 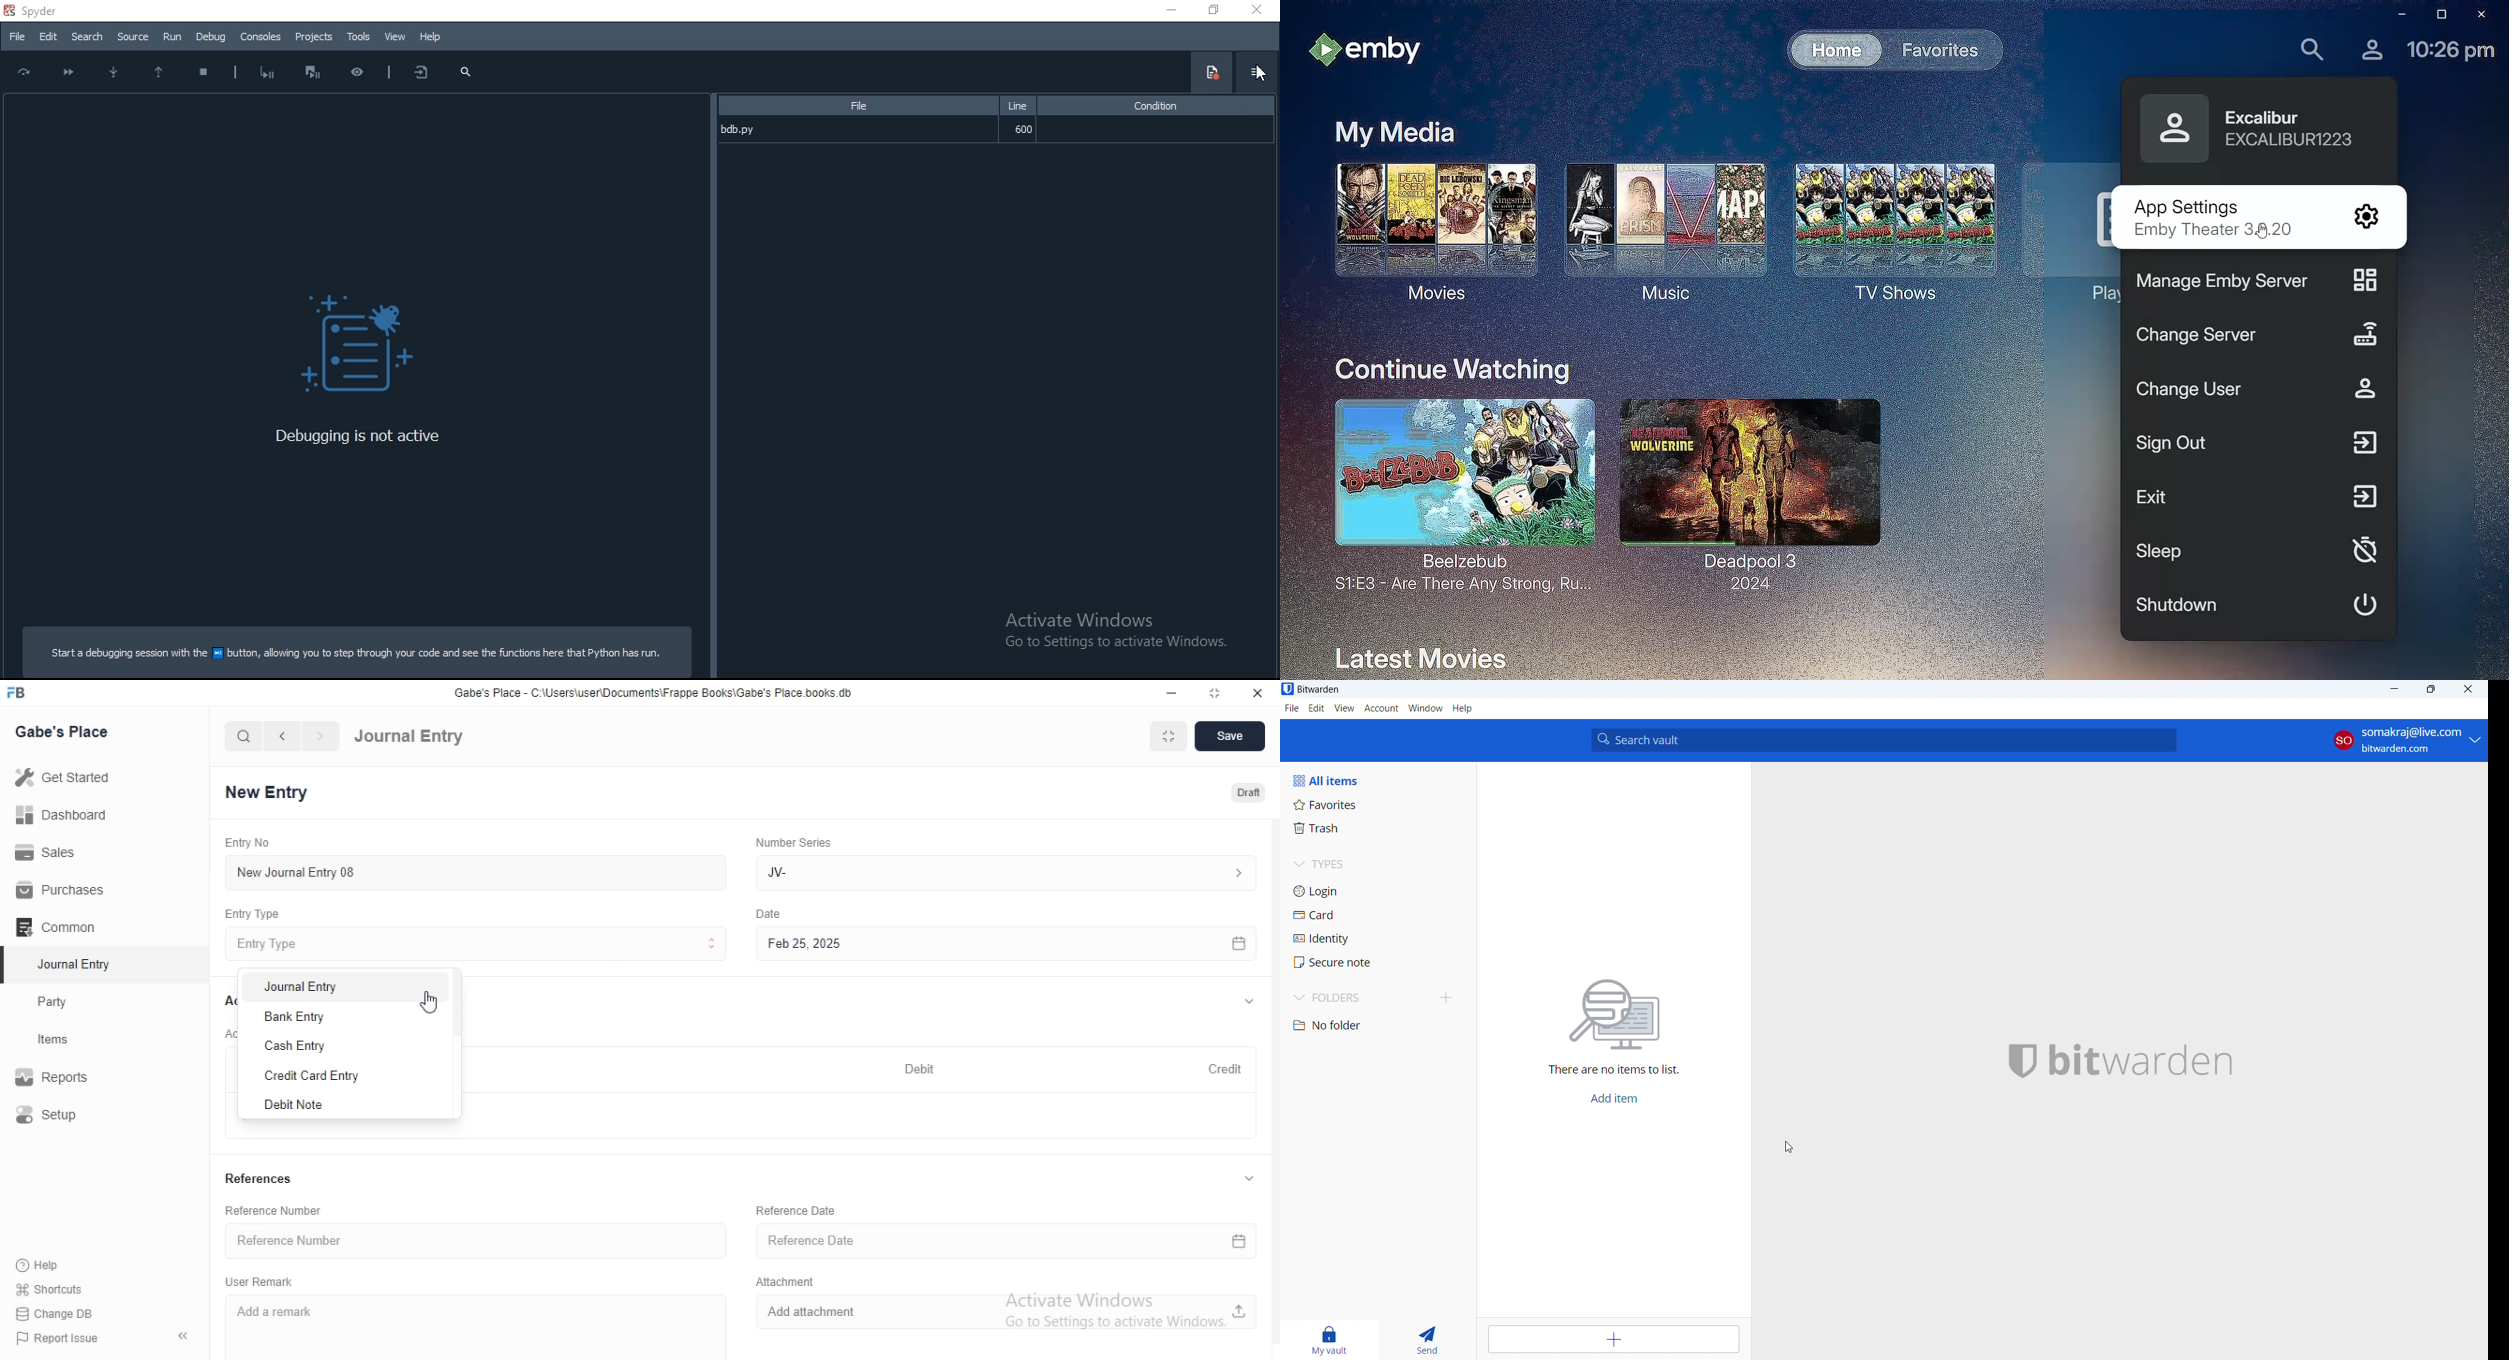 What do you see at coordinates (321, 736) in the screenshot?
I see `navigate forward` at bounding box center [321, 736].